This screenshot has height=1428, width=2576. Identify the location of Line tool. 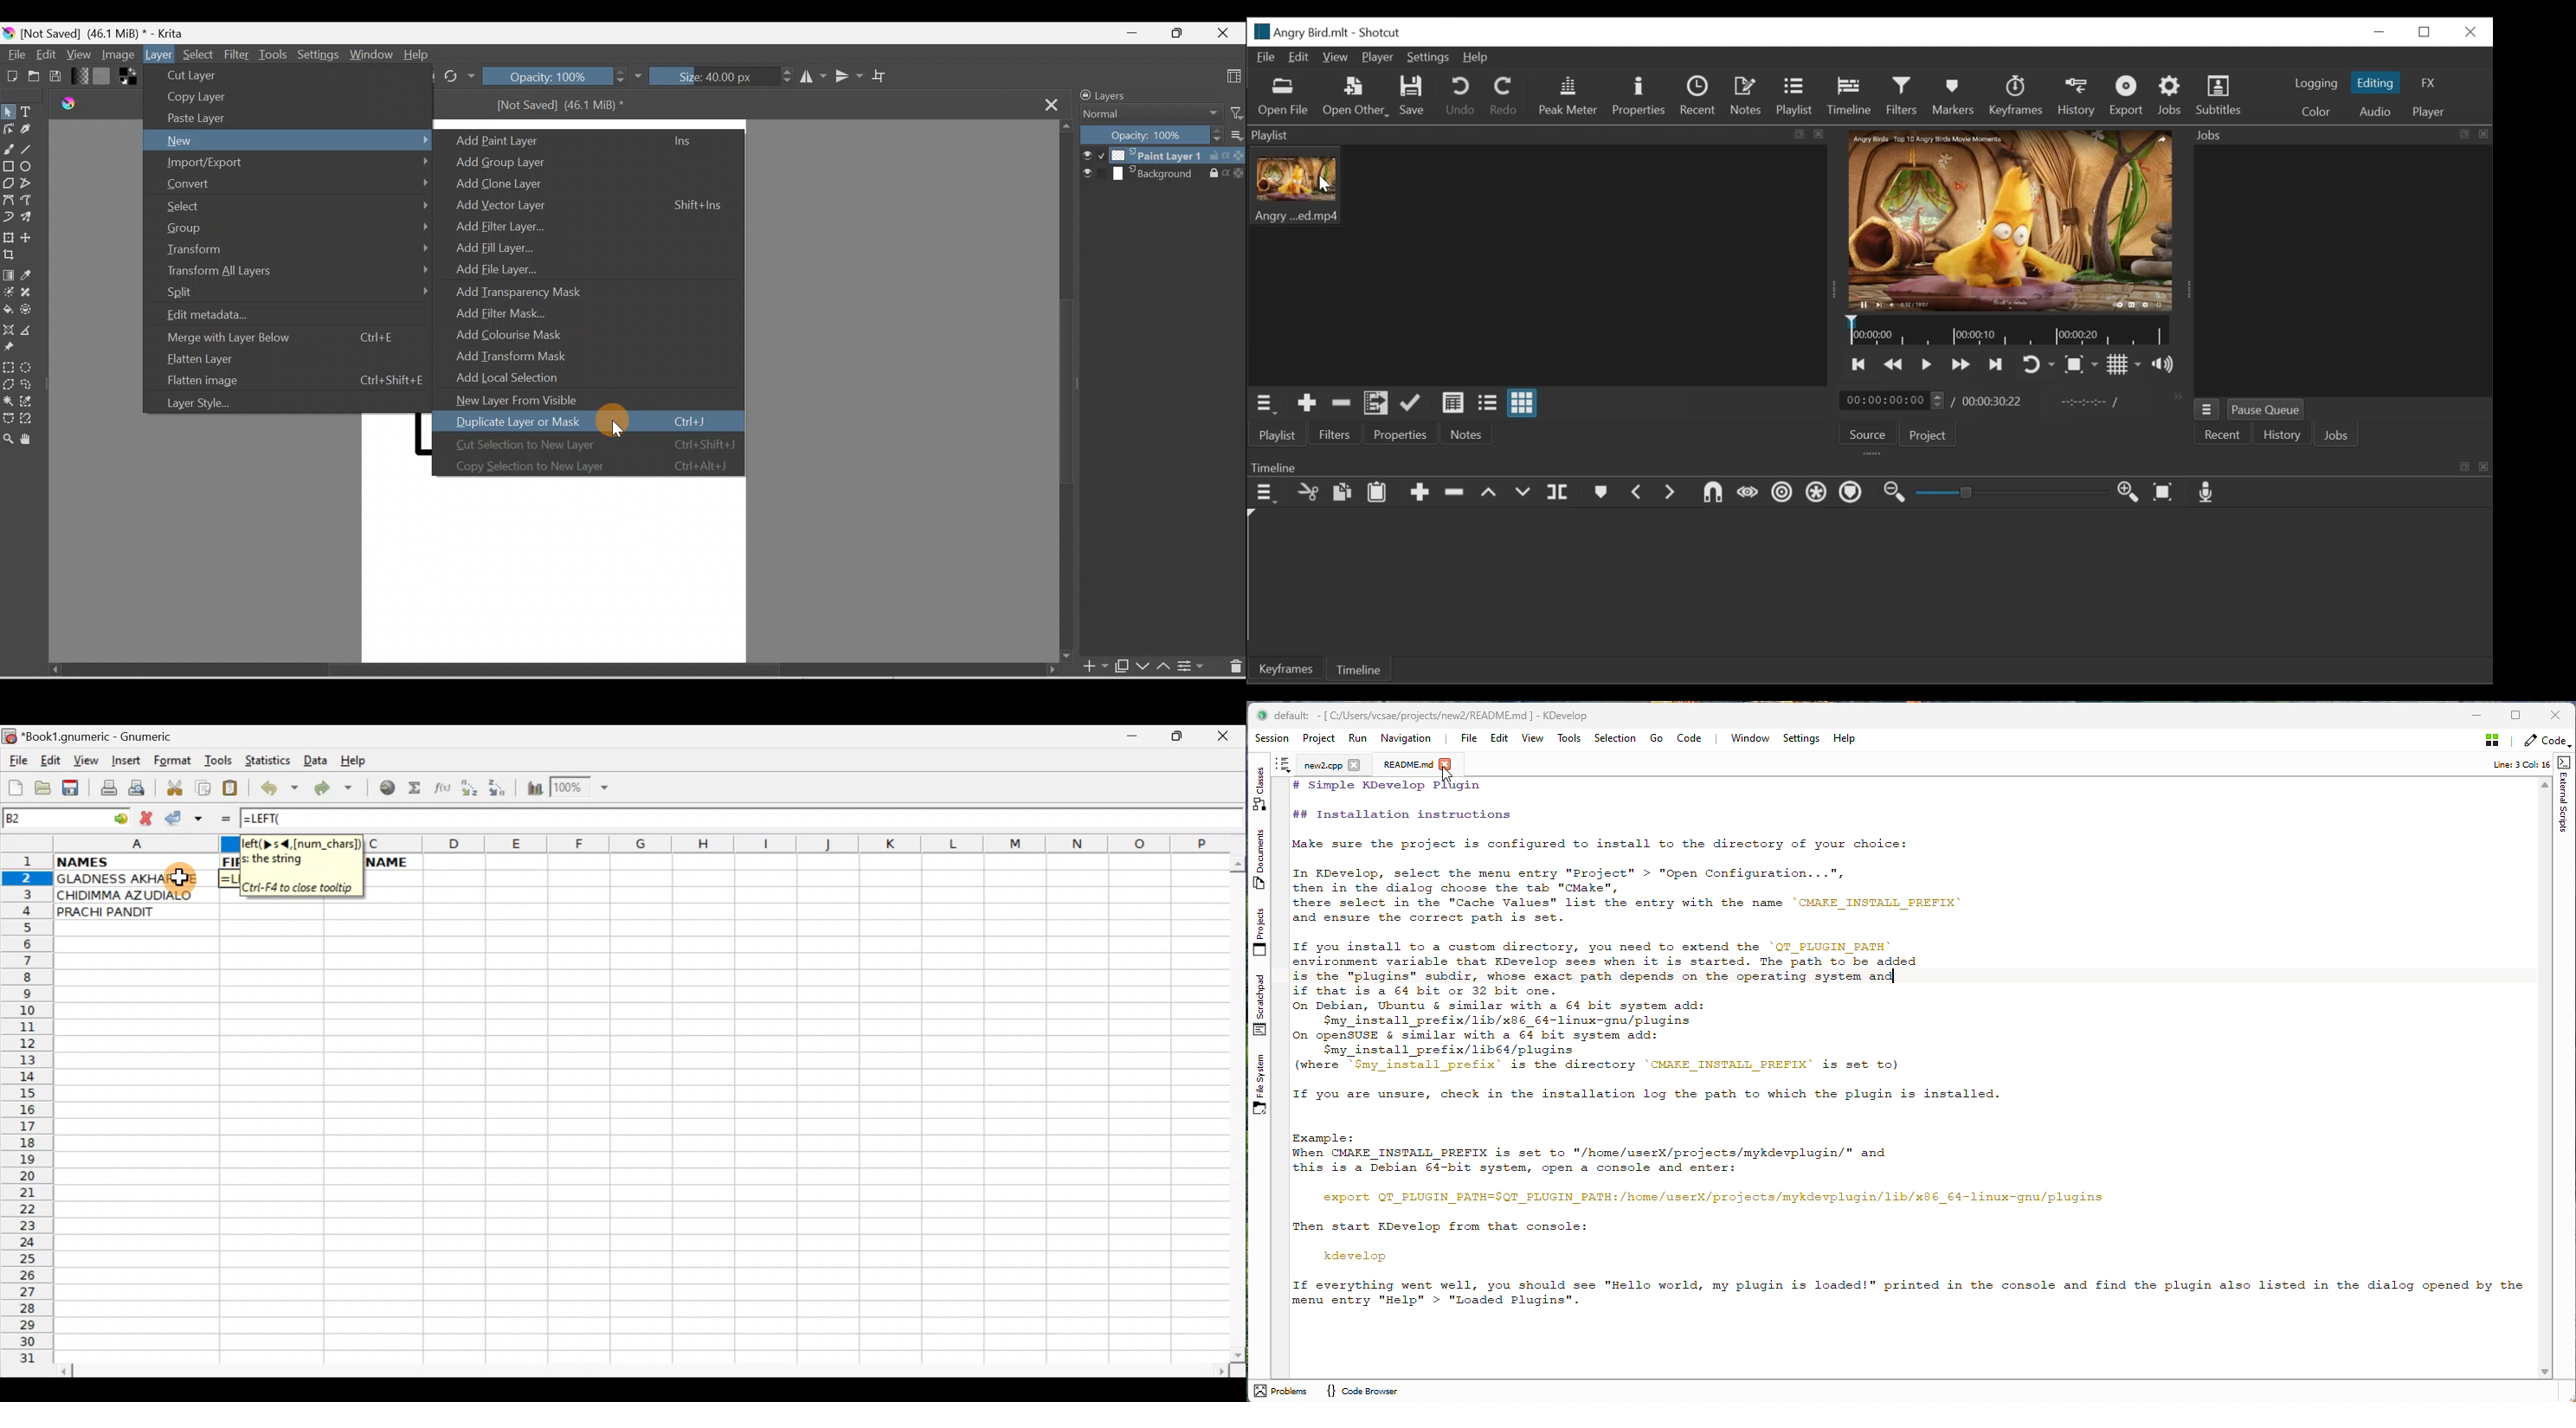
(29, 149).